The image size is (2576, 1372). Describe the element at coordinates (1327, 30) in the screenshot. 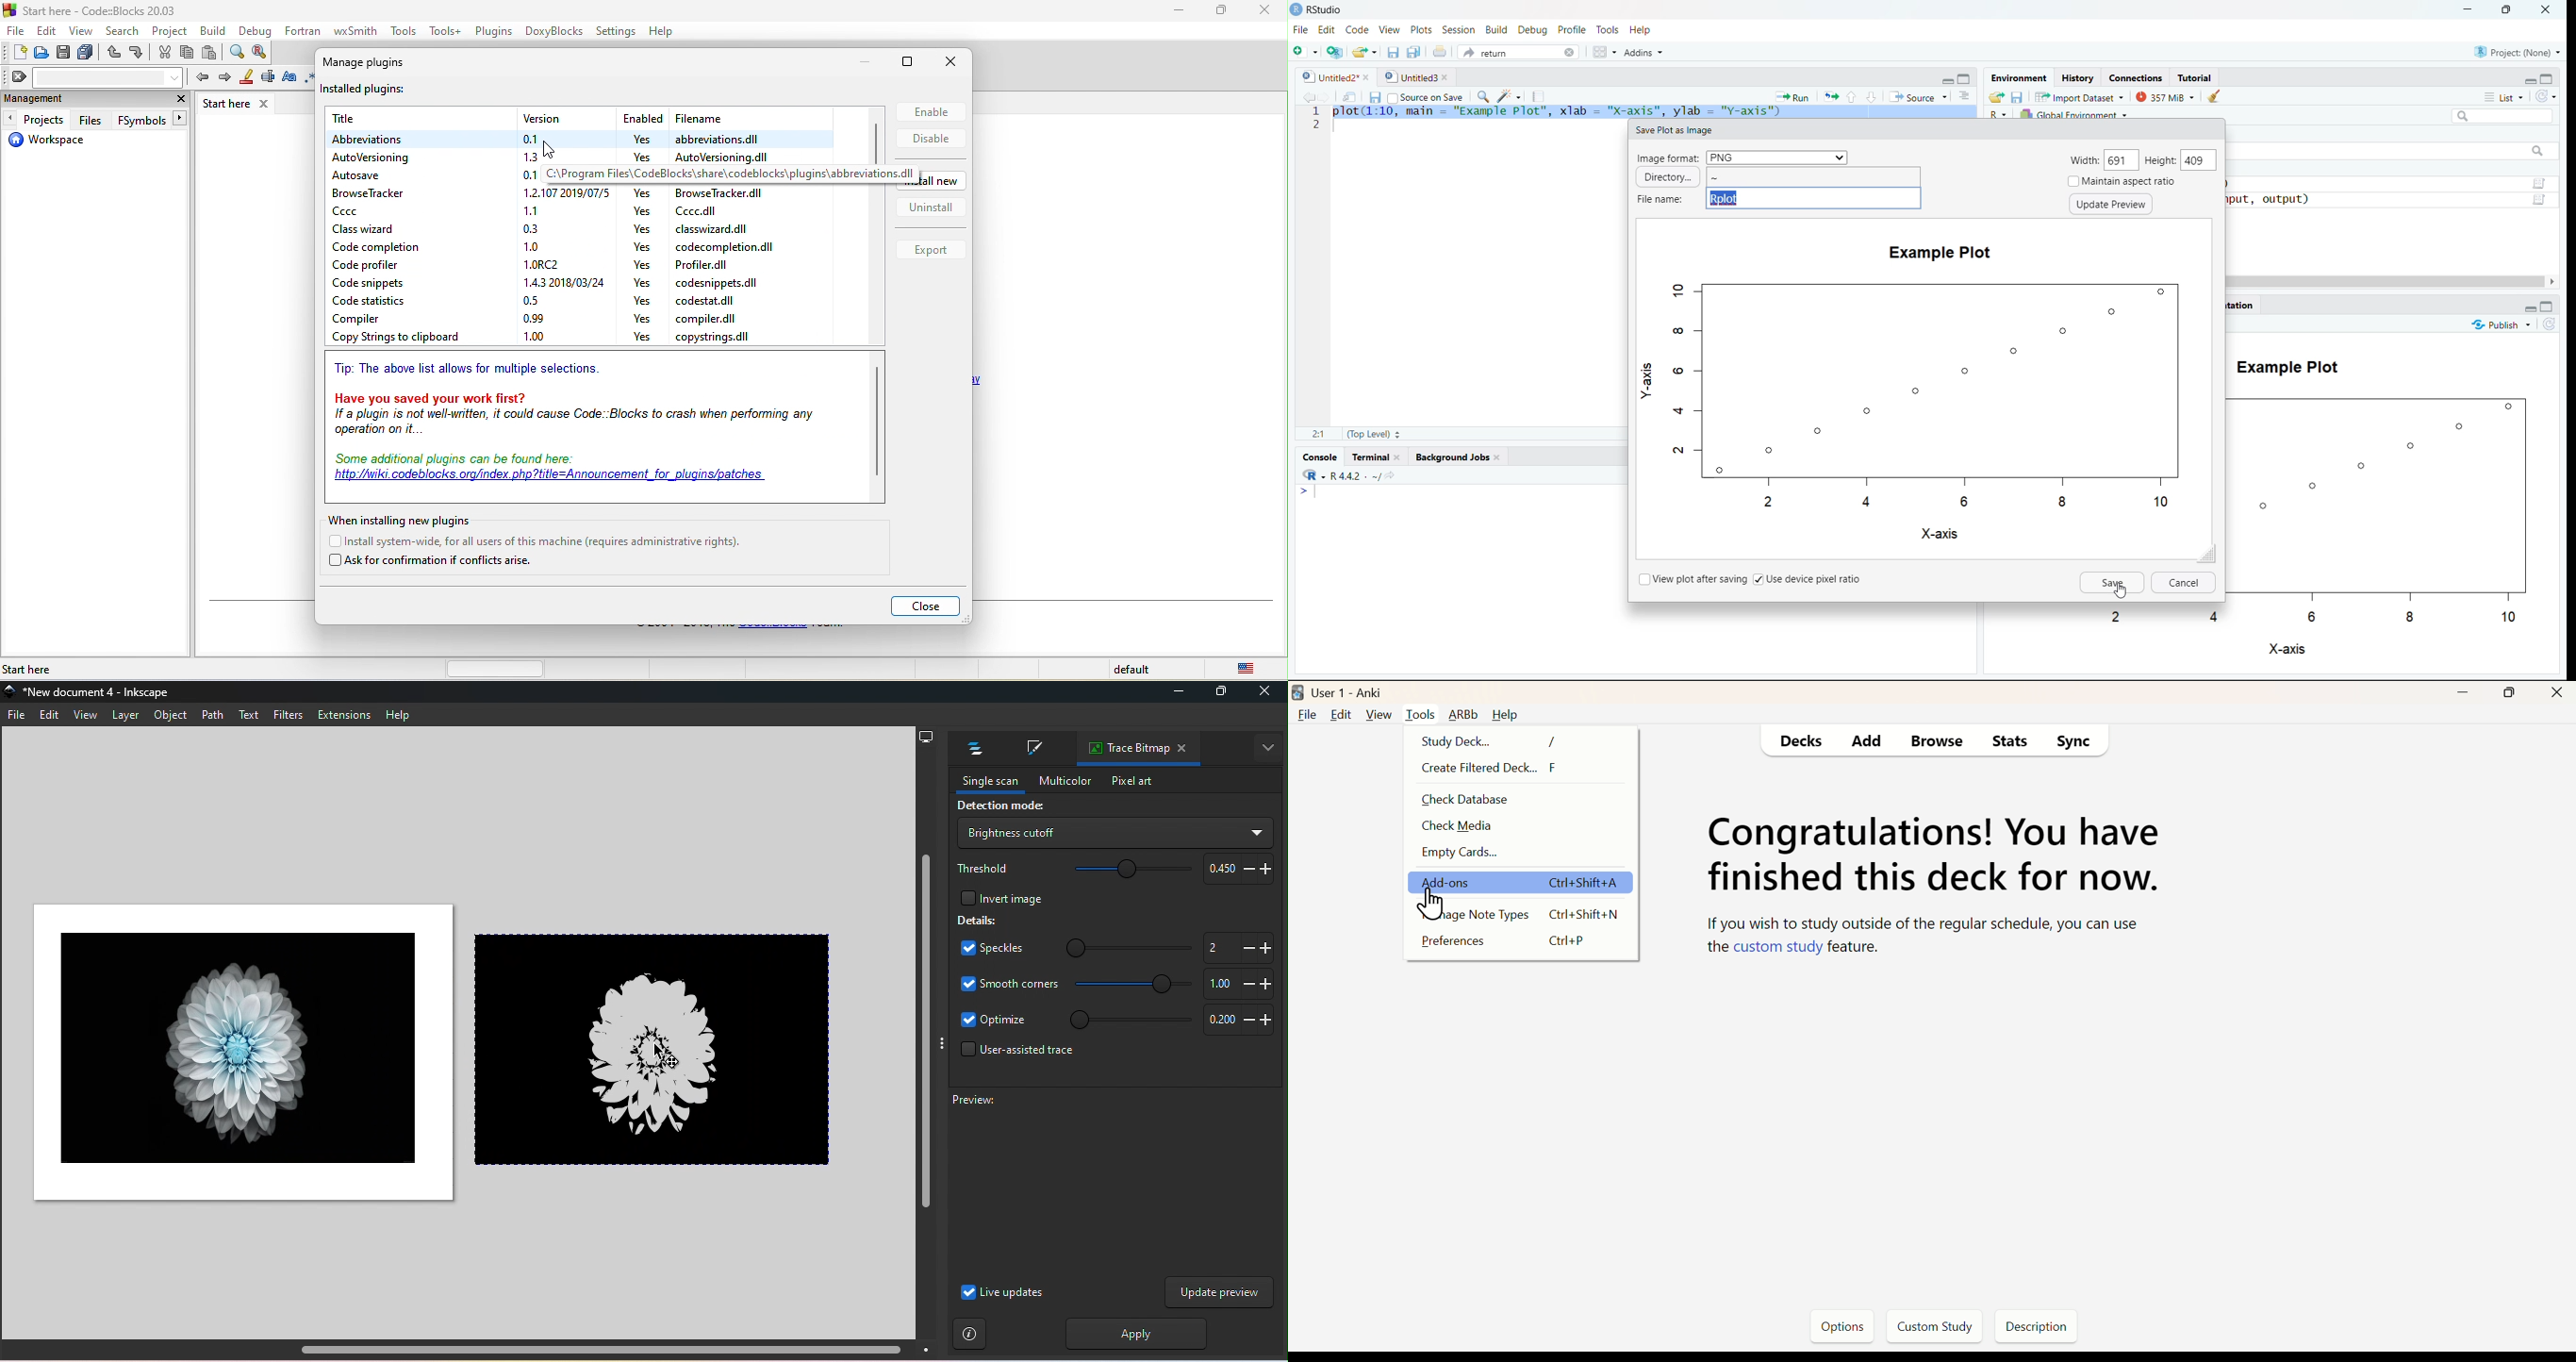

I see `Edit` at that location.